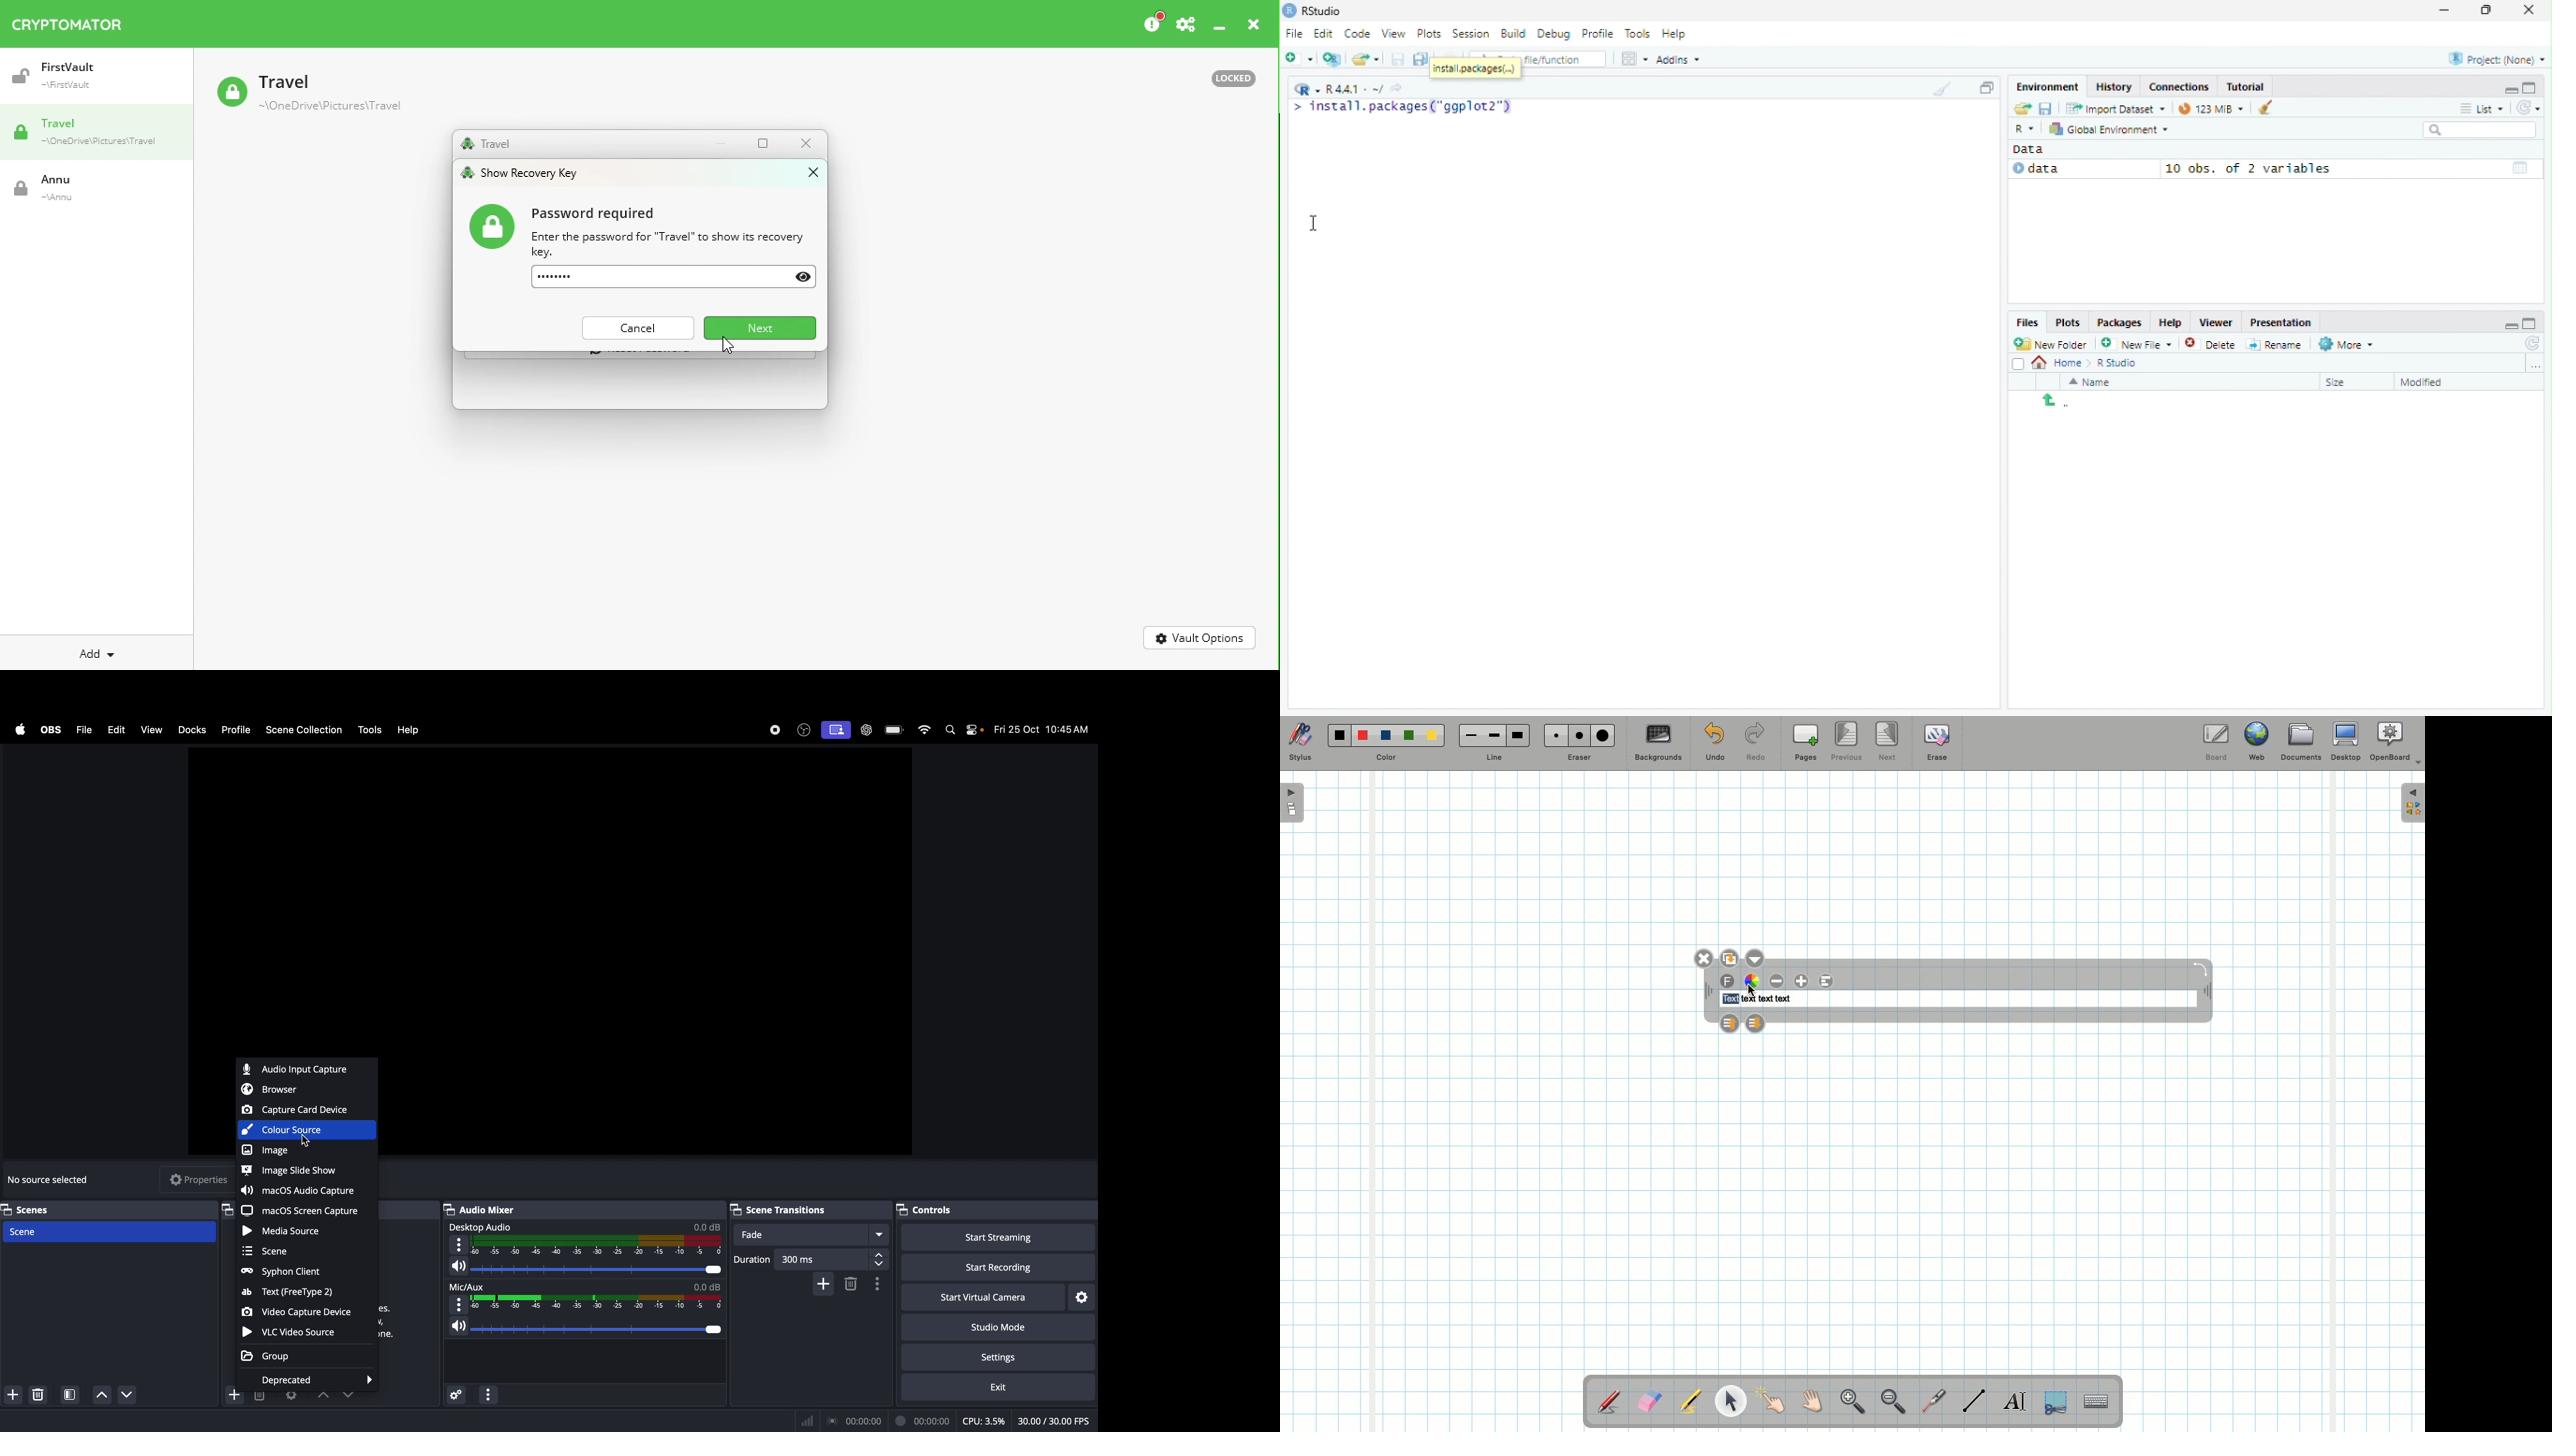 This screenshot has height=1456, width=2576. I want to click on exit, so click(991, 1387).